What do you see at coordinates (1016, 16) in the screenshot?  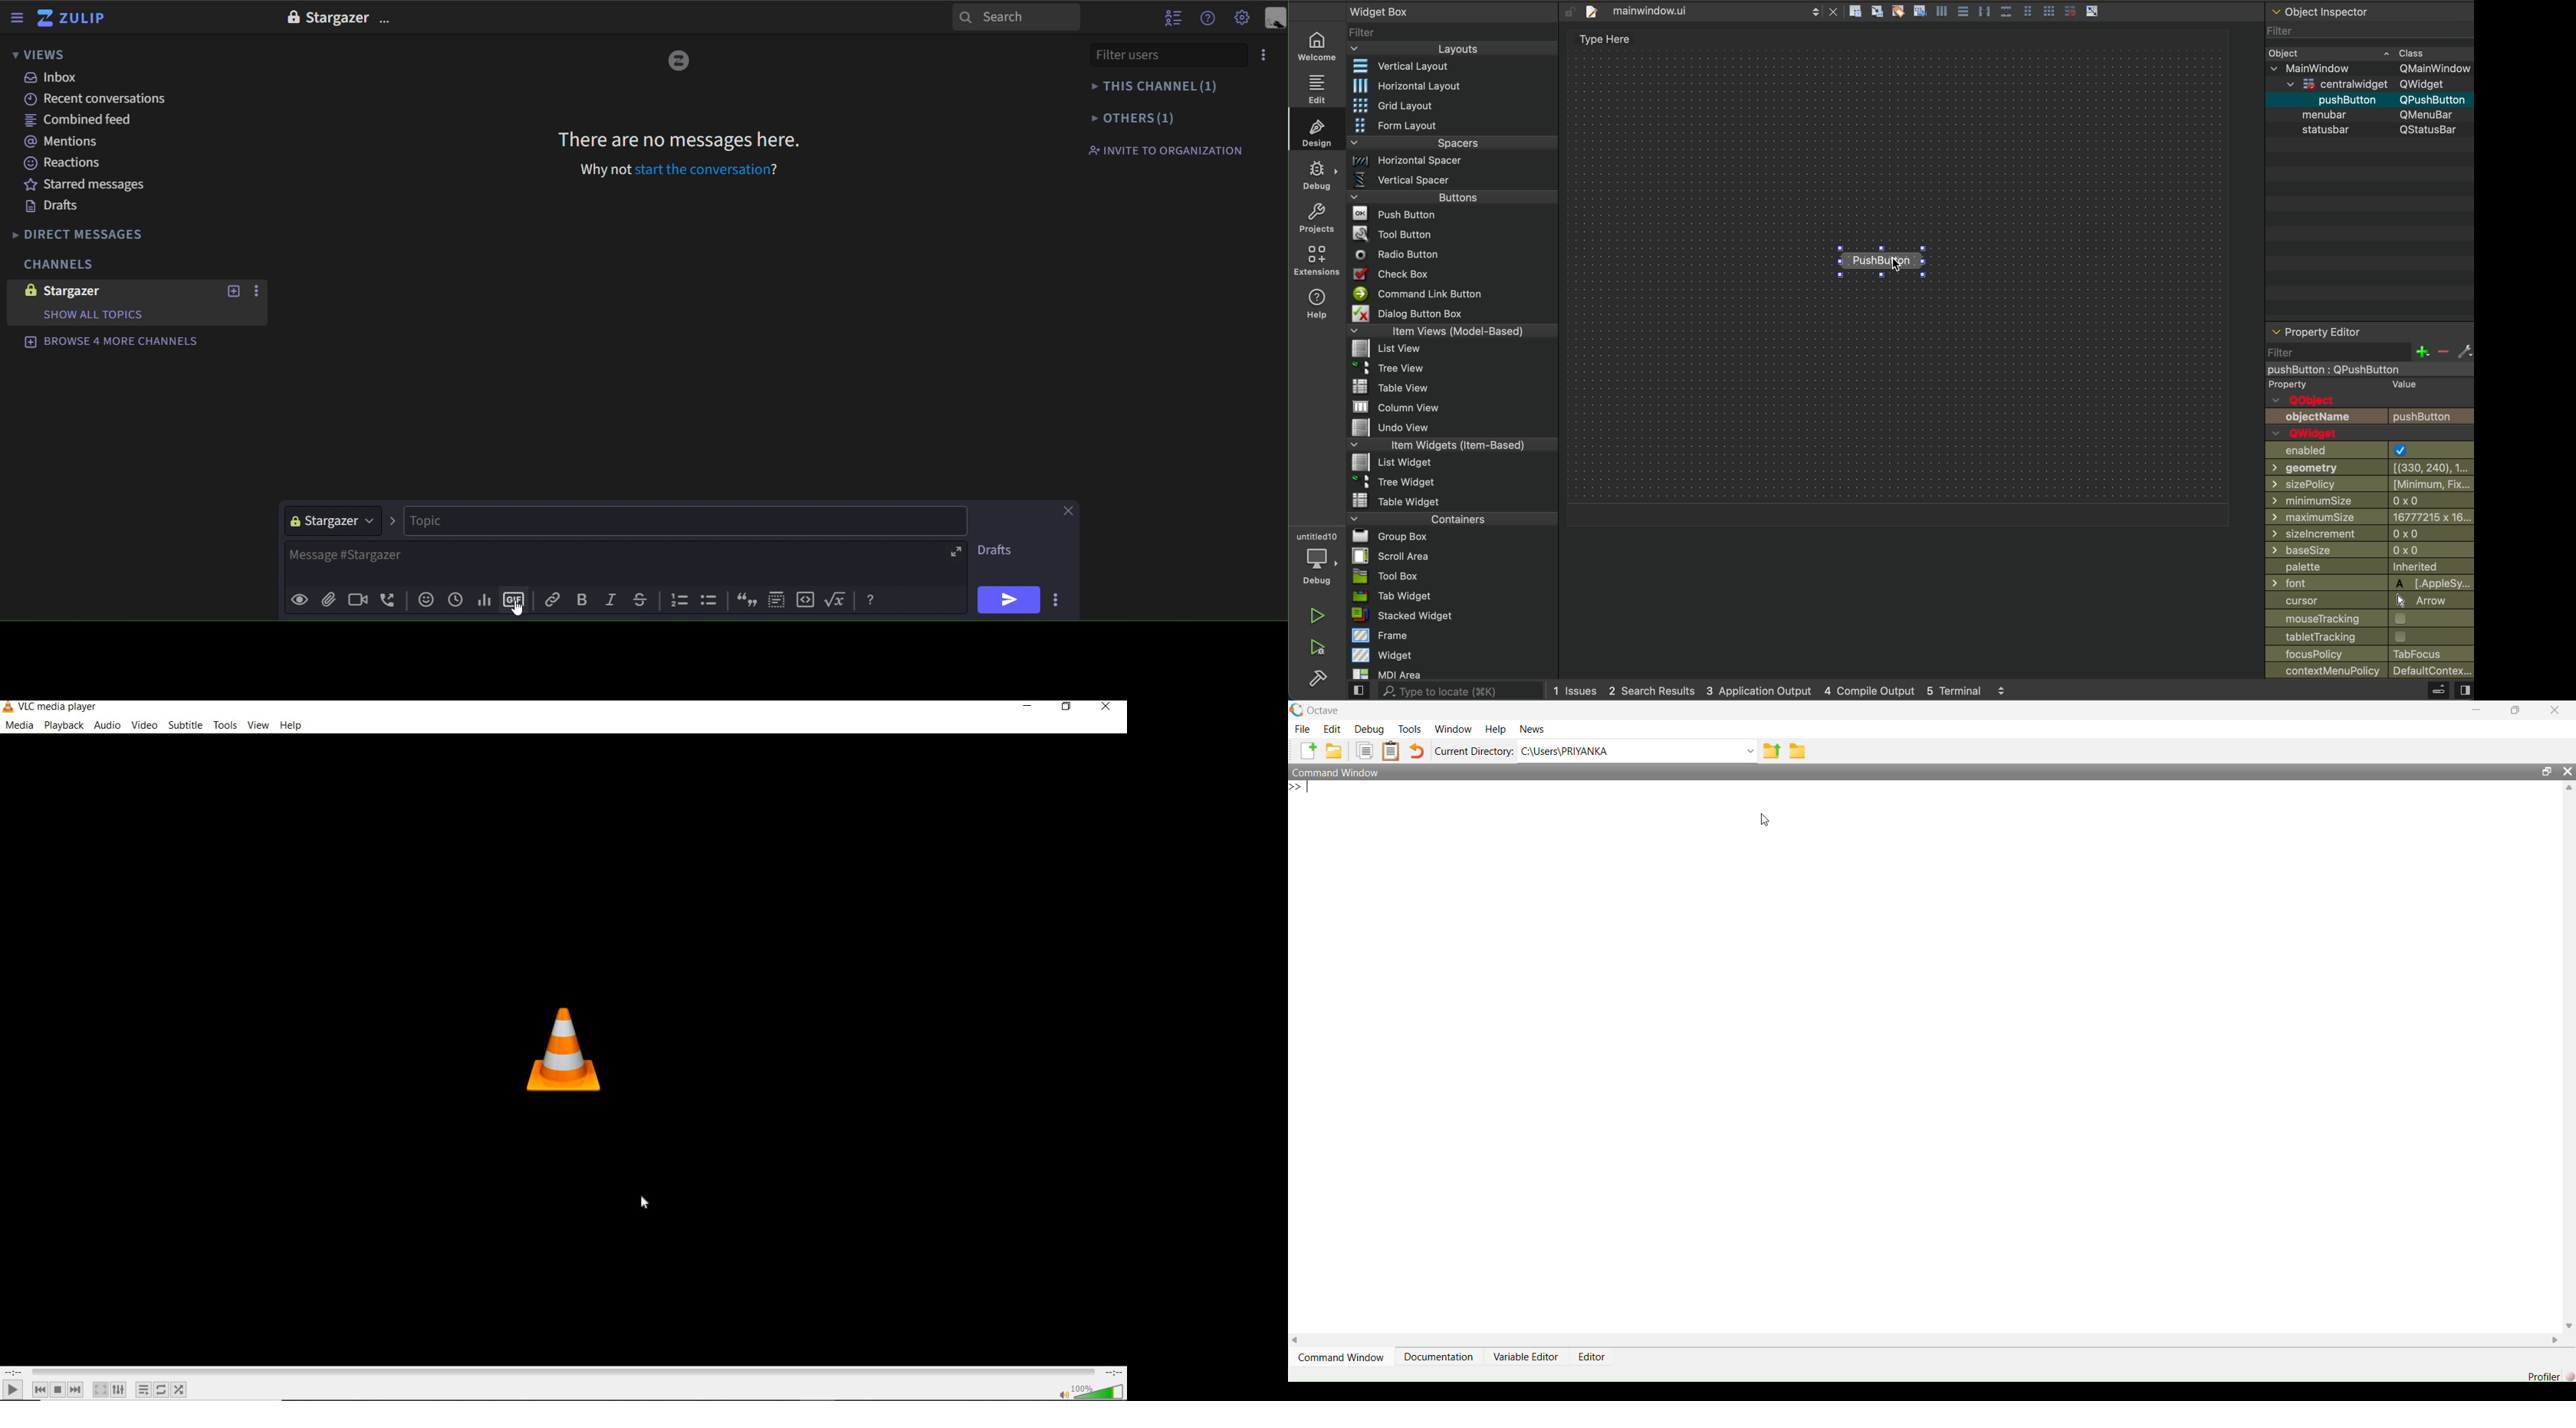 I see `search` at bounding box center [1016, 16].